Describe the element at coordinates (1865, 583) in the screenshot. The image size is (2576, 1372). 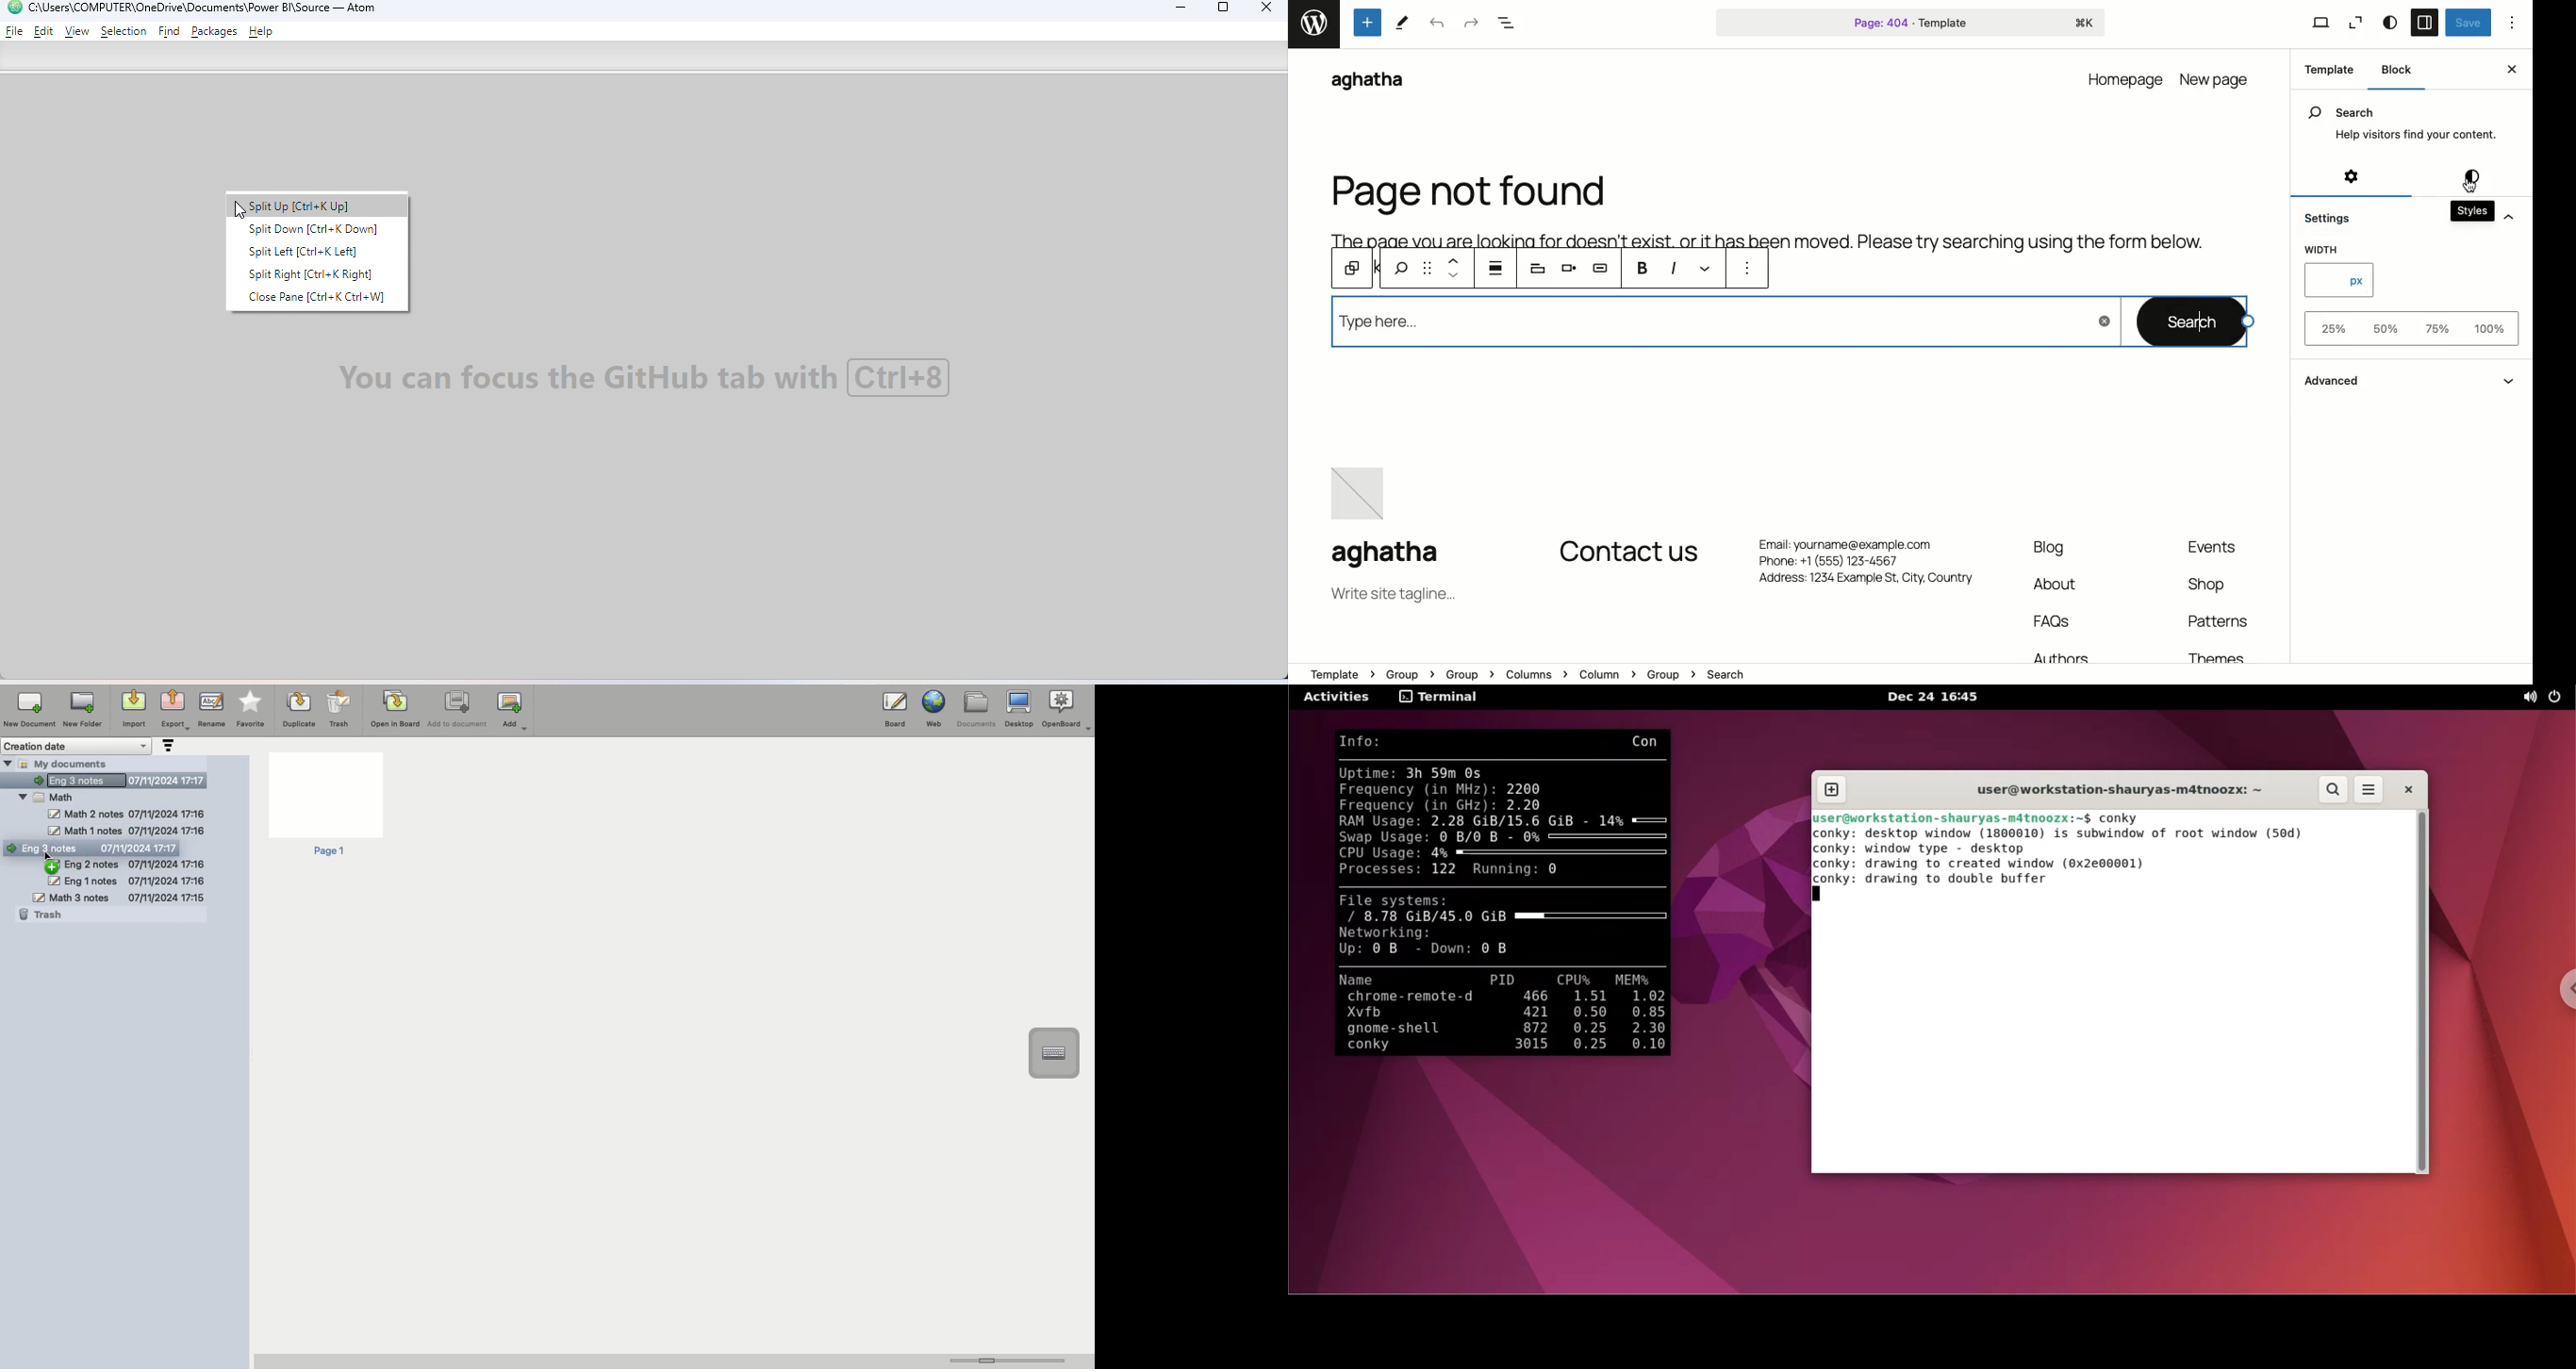
I see `Address: 1234 Example St, City. Country` at that location.